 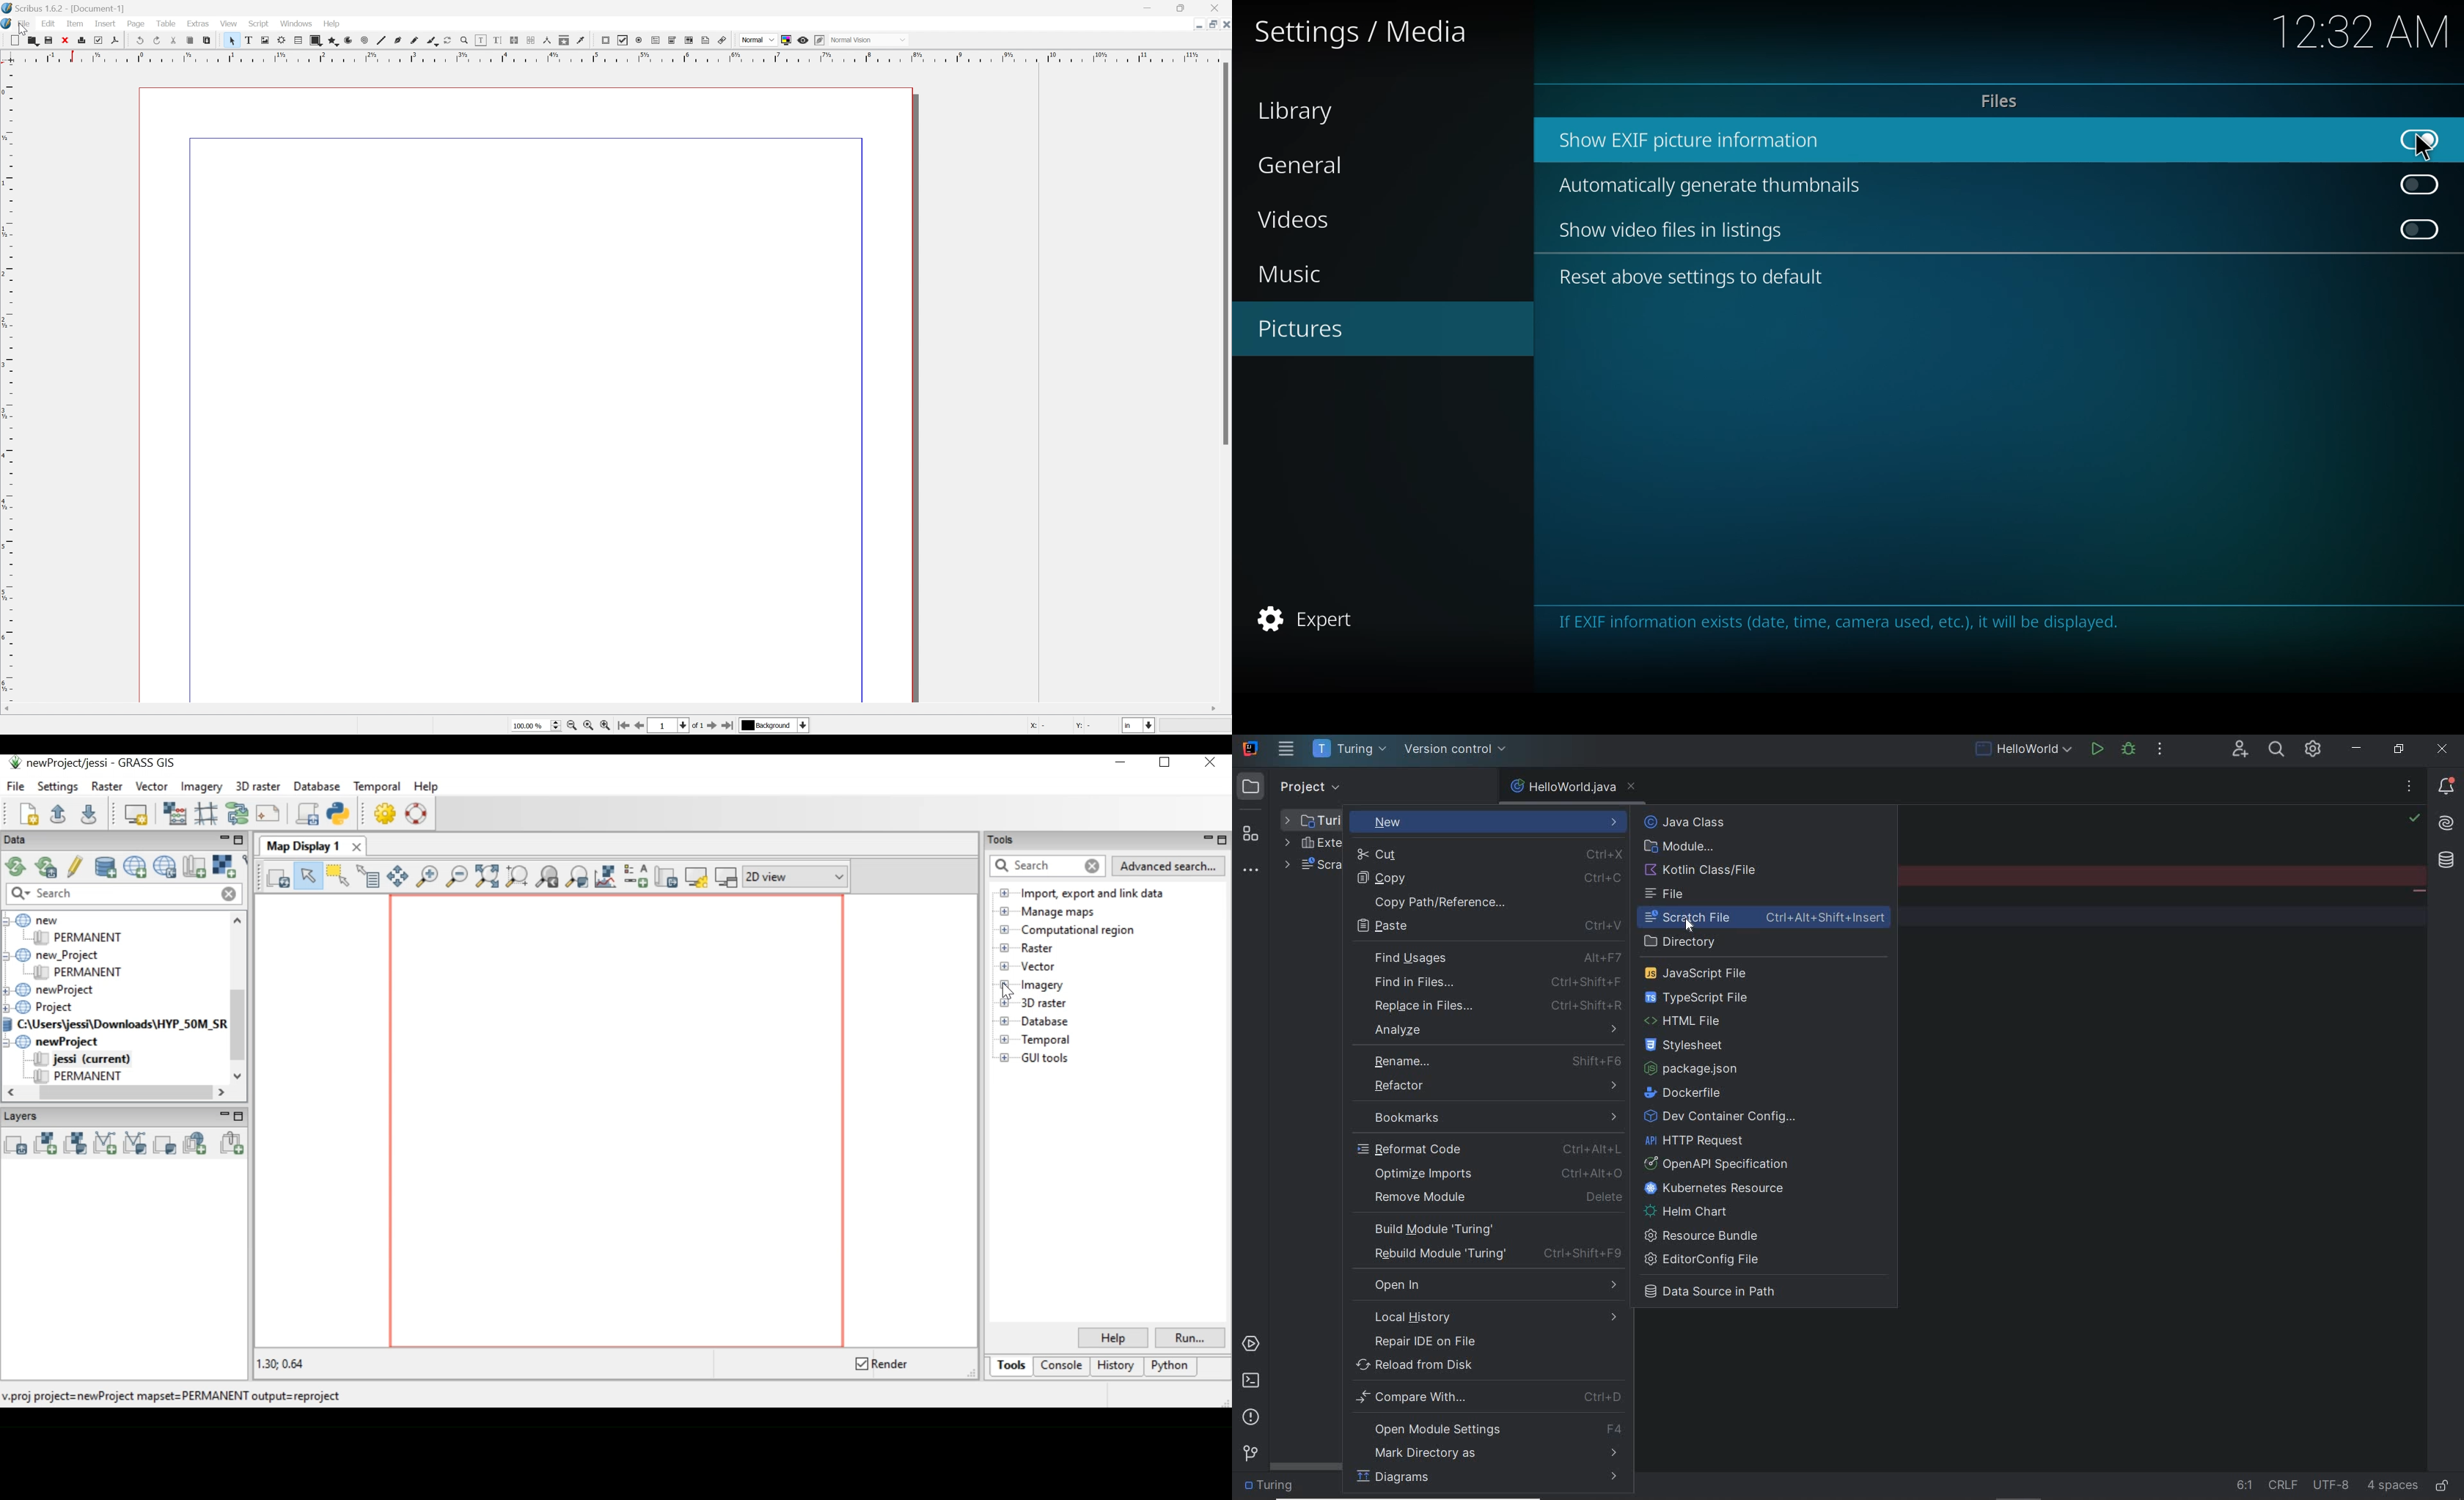 I want to click on Minimize, so click(x=1150, y=7).